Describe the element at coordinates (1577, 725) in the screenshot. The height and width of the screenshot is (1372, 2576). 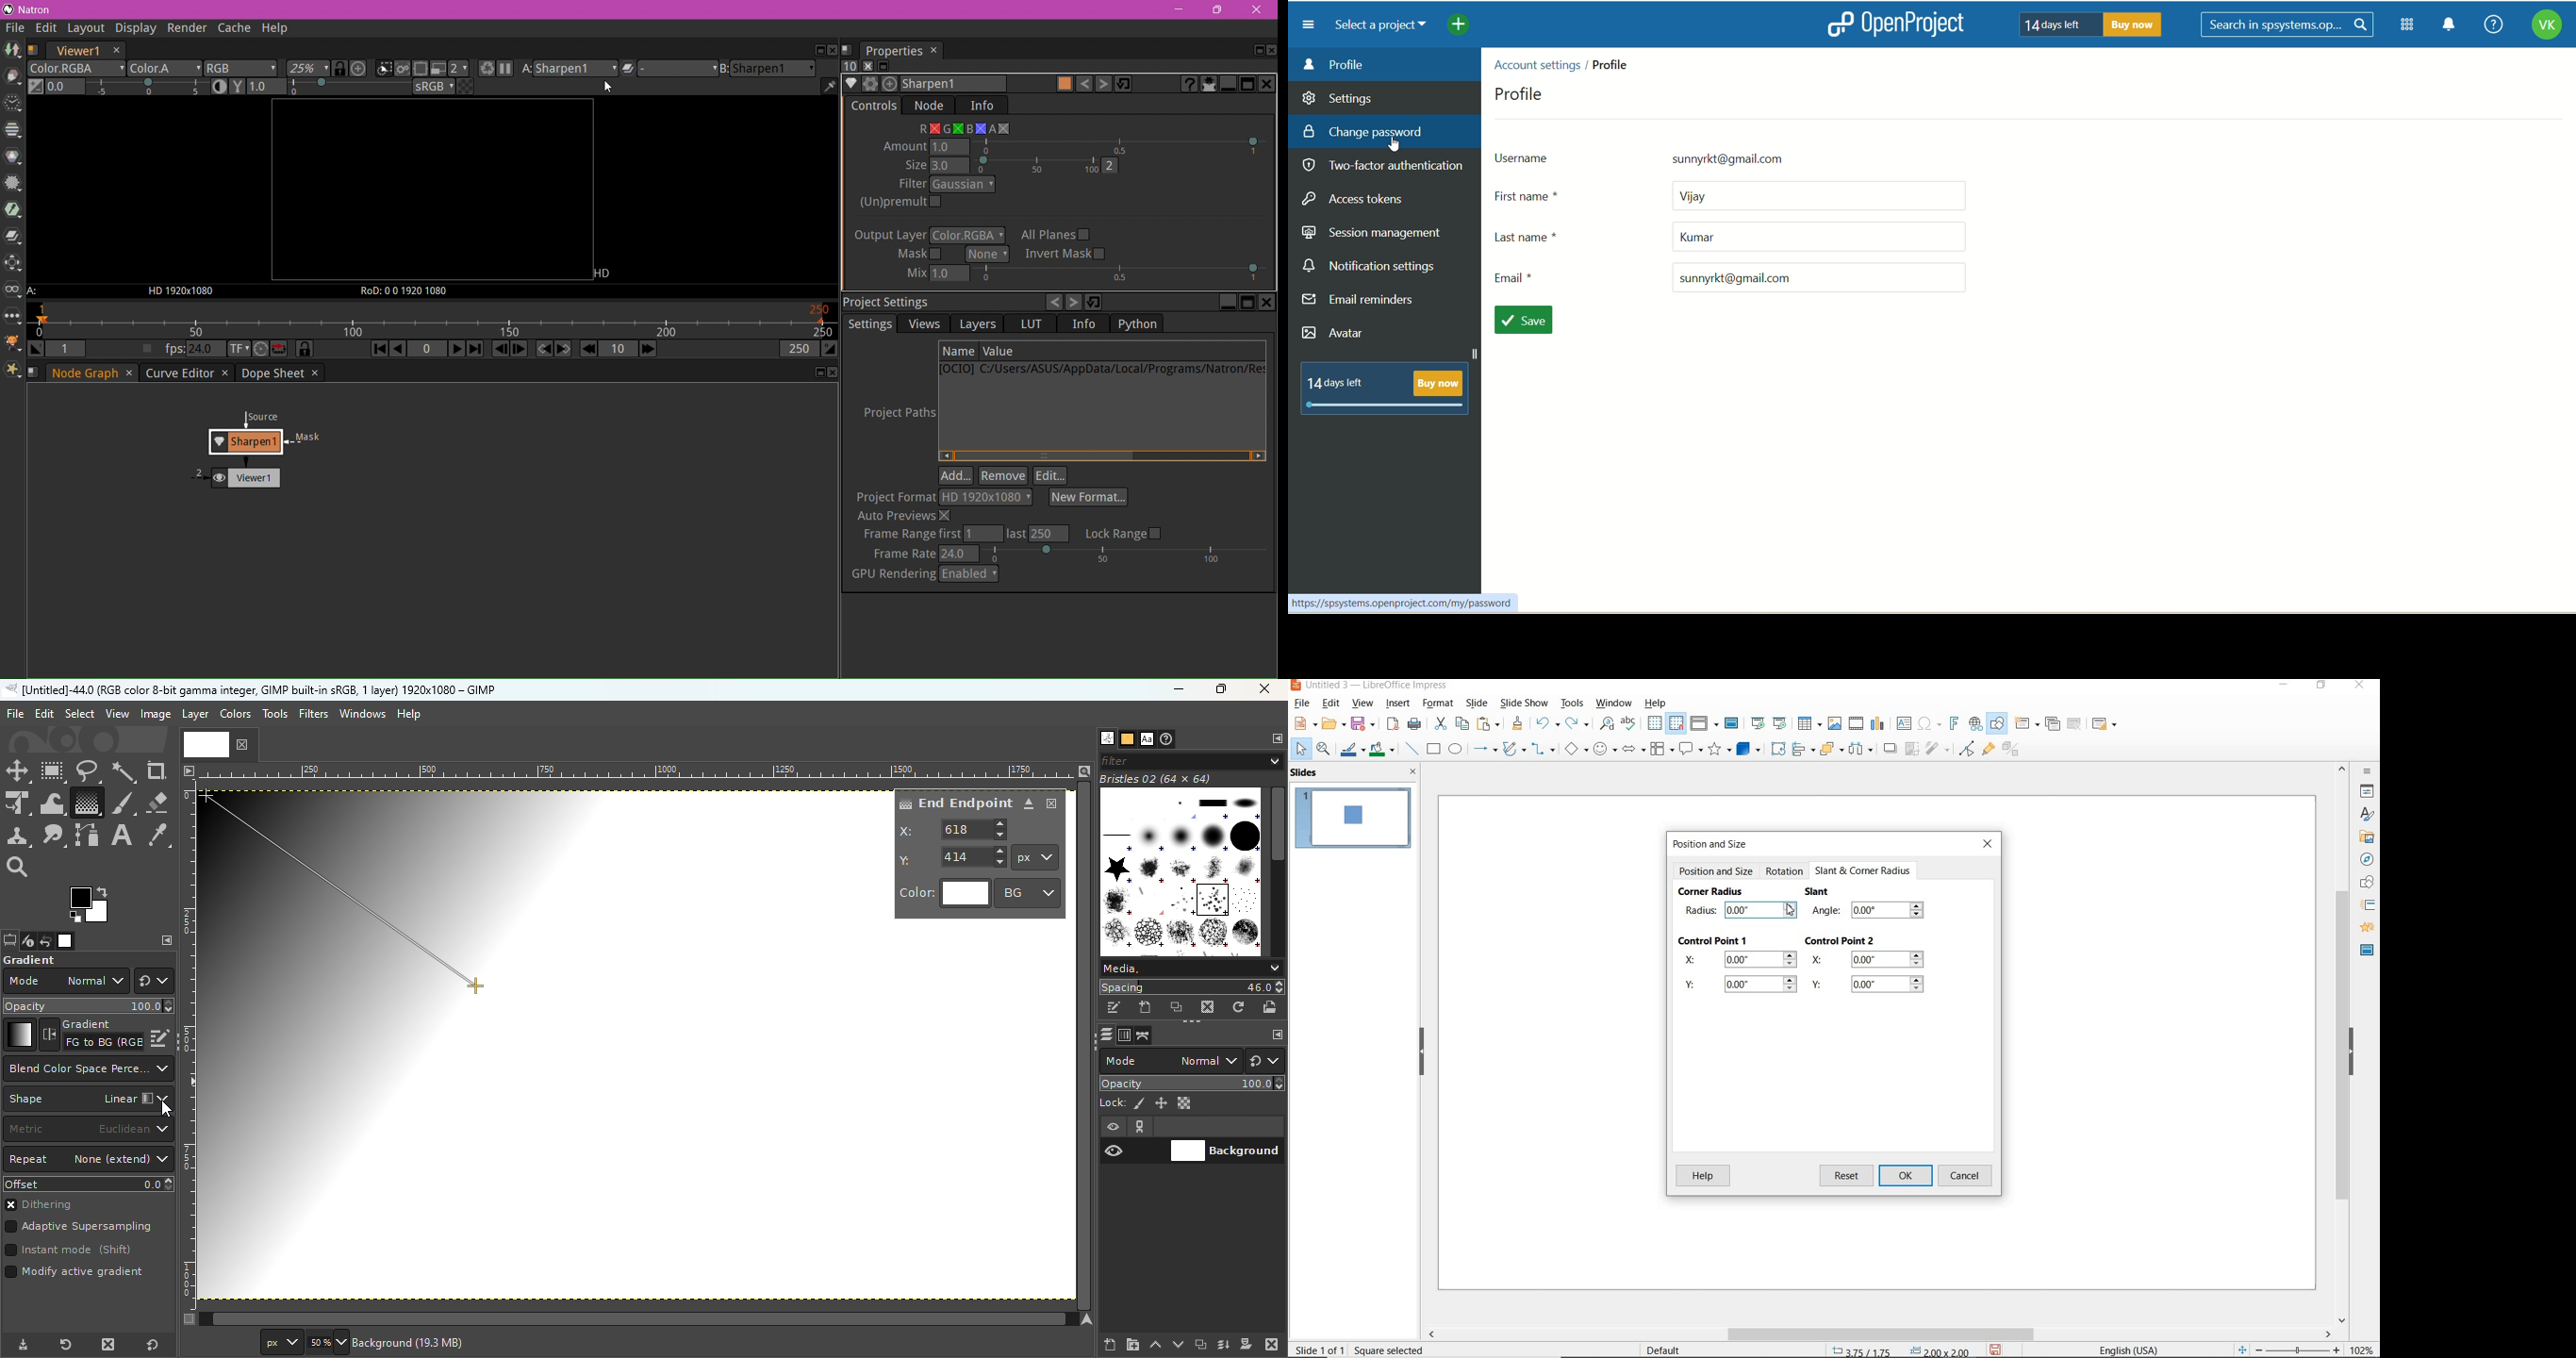
I see `redo` at that location.